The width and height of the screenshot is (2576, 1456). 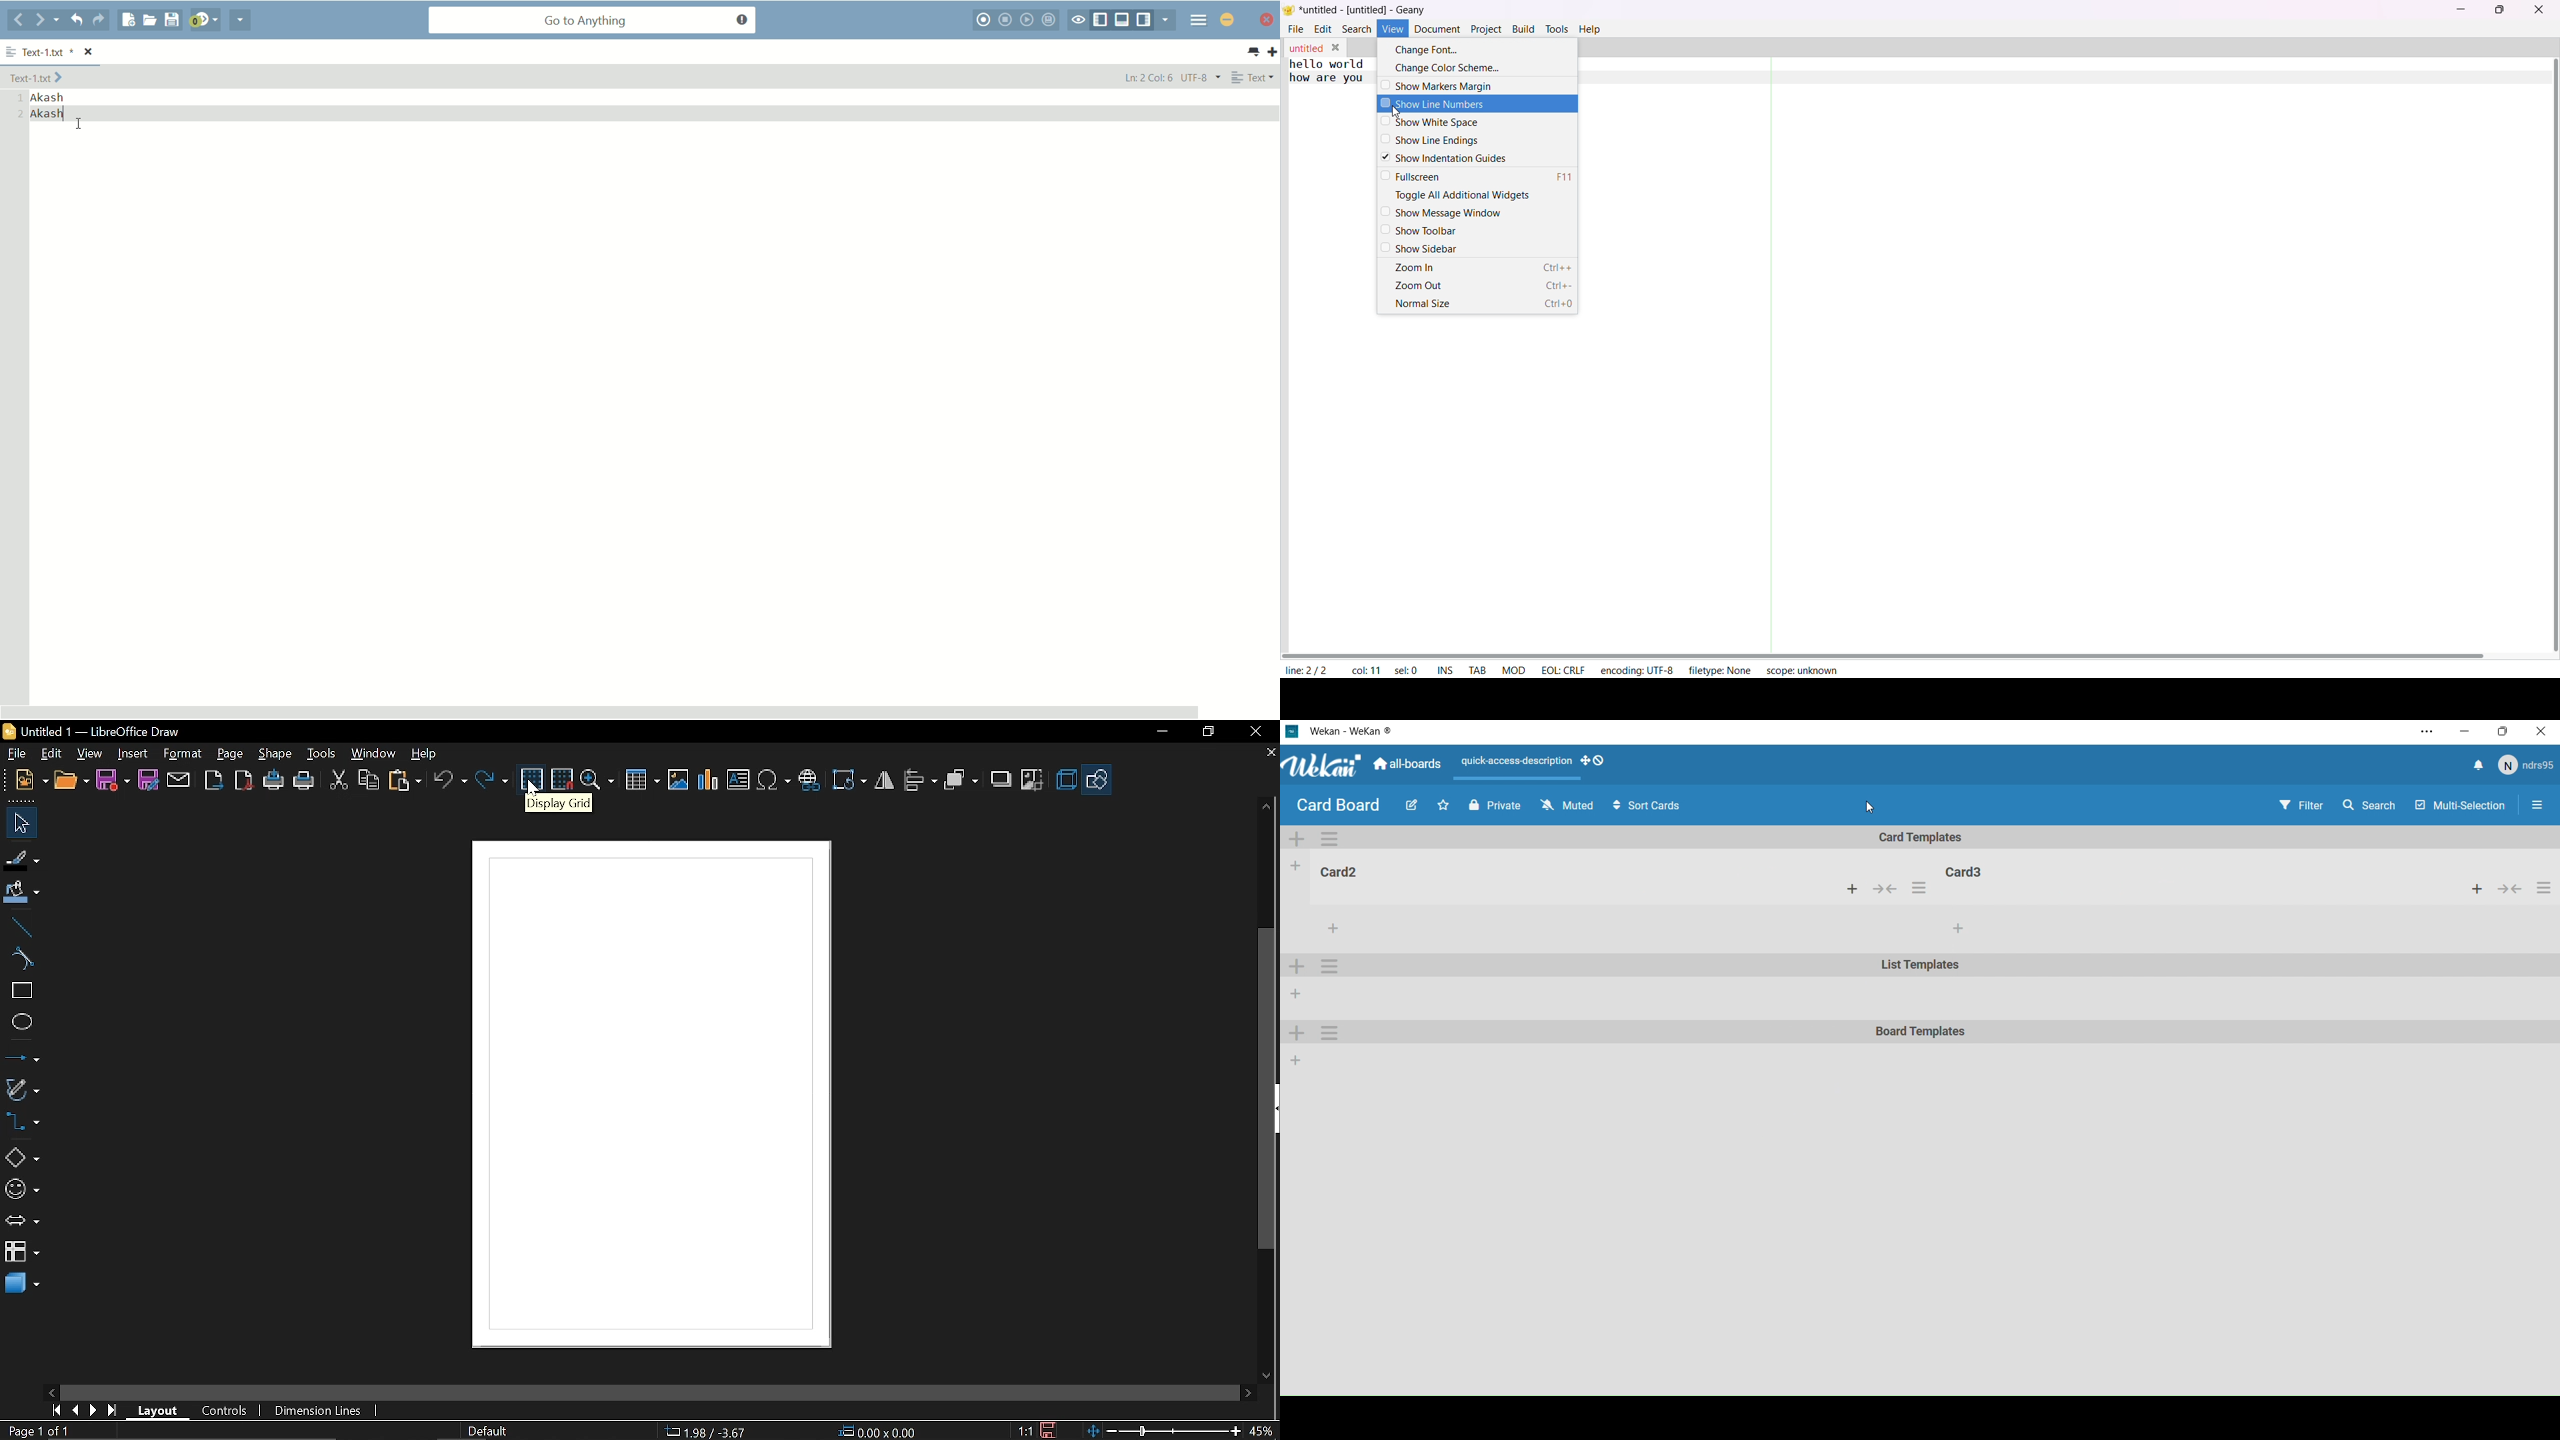 What do you see at coordinates (1264, 1087) in the screenshot?
I see `Vertical scrollbar` at bounding box center [1264, 1087].